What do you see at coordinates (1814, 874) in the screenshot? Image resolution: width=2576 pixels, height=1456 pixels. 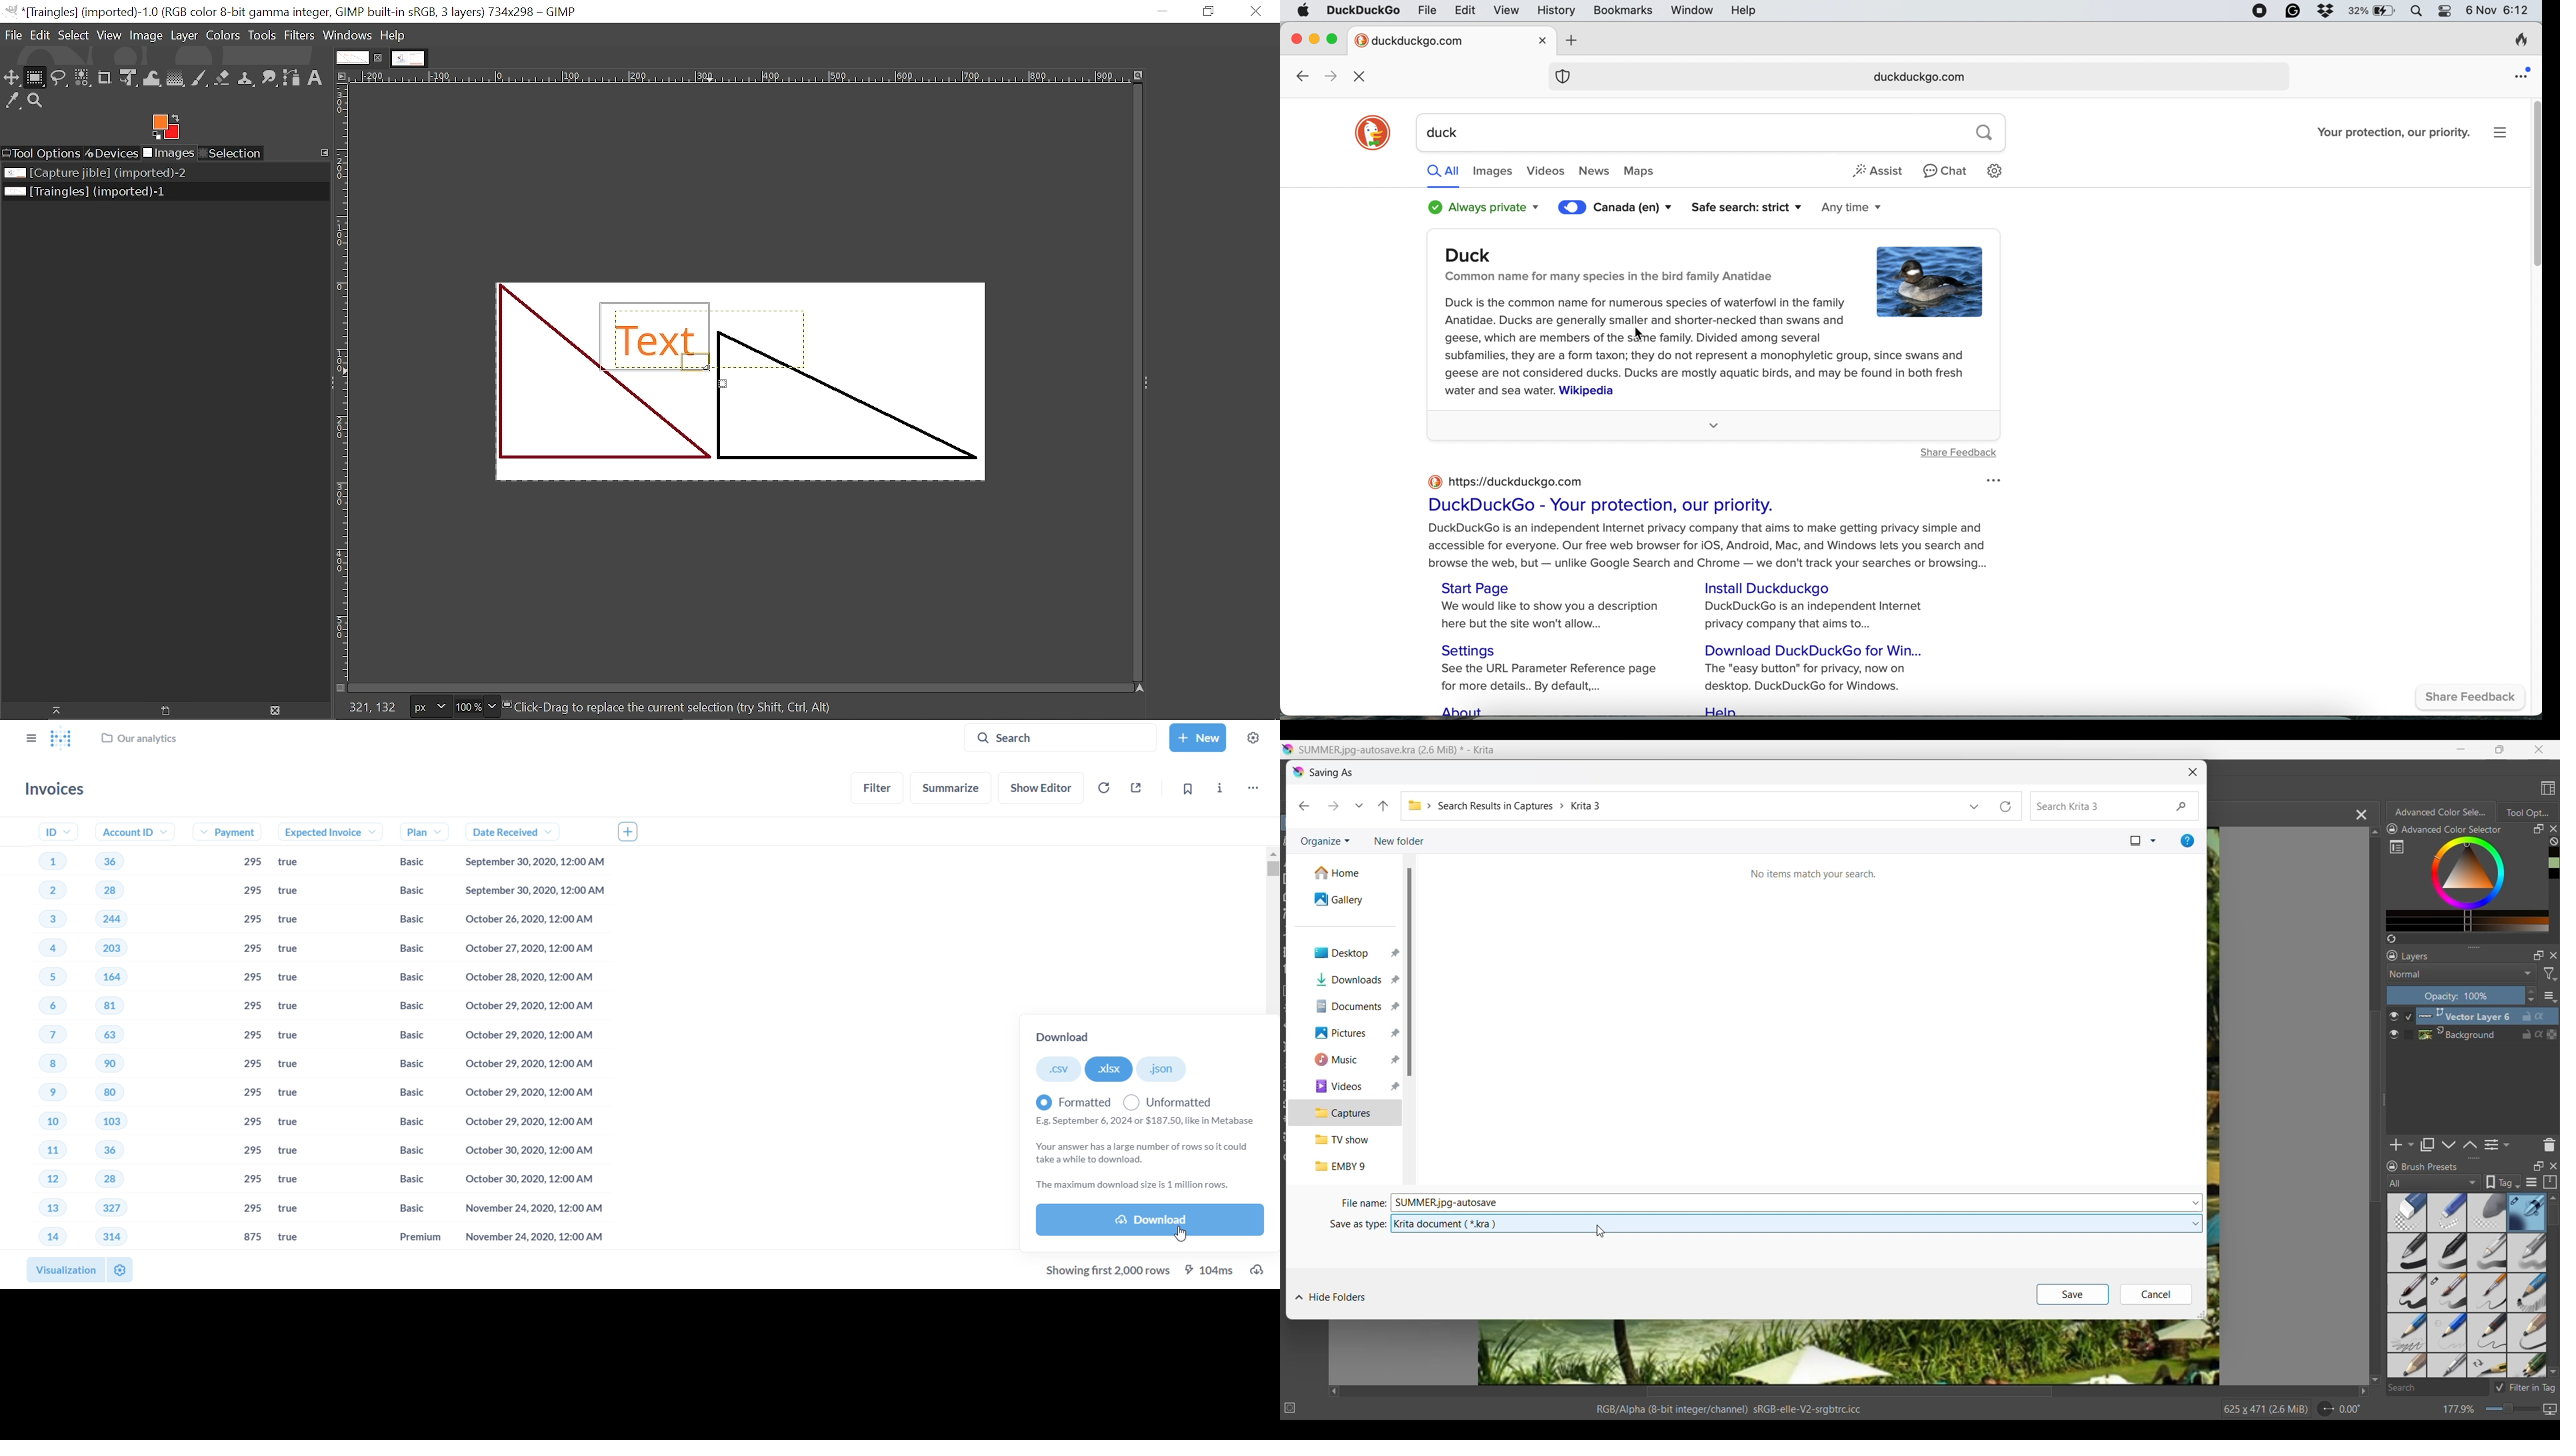 I see `Description of current folder` at bounding box center [1814, 874].